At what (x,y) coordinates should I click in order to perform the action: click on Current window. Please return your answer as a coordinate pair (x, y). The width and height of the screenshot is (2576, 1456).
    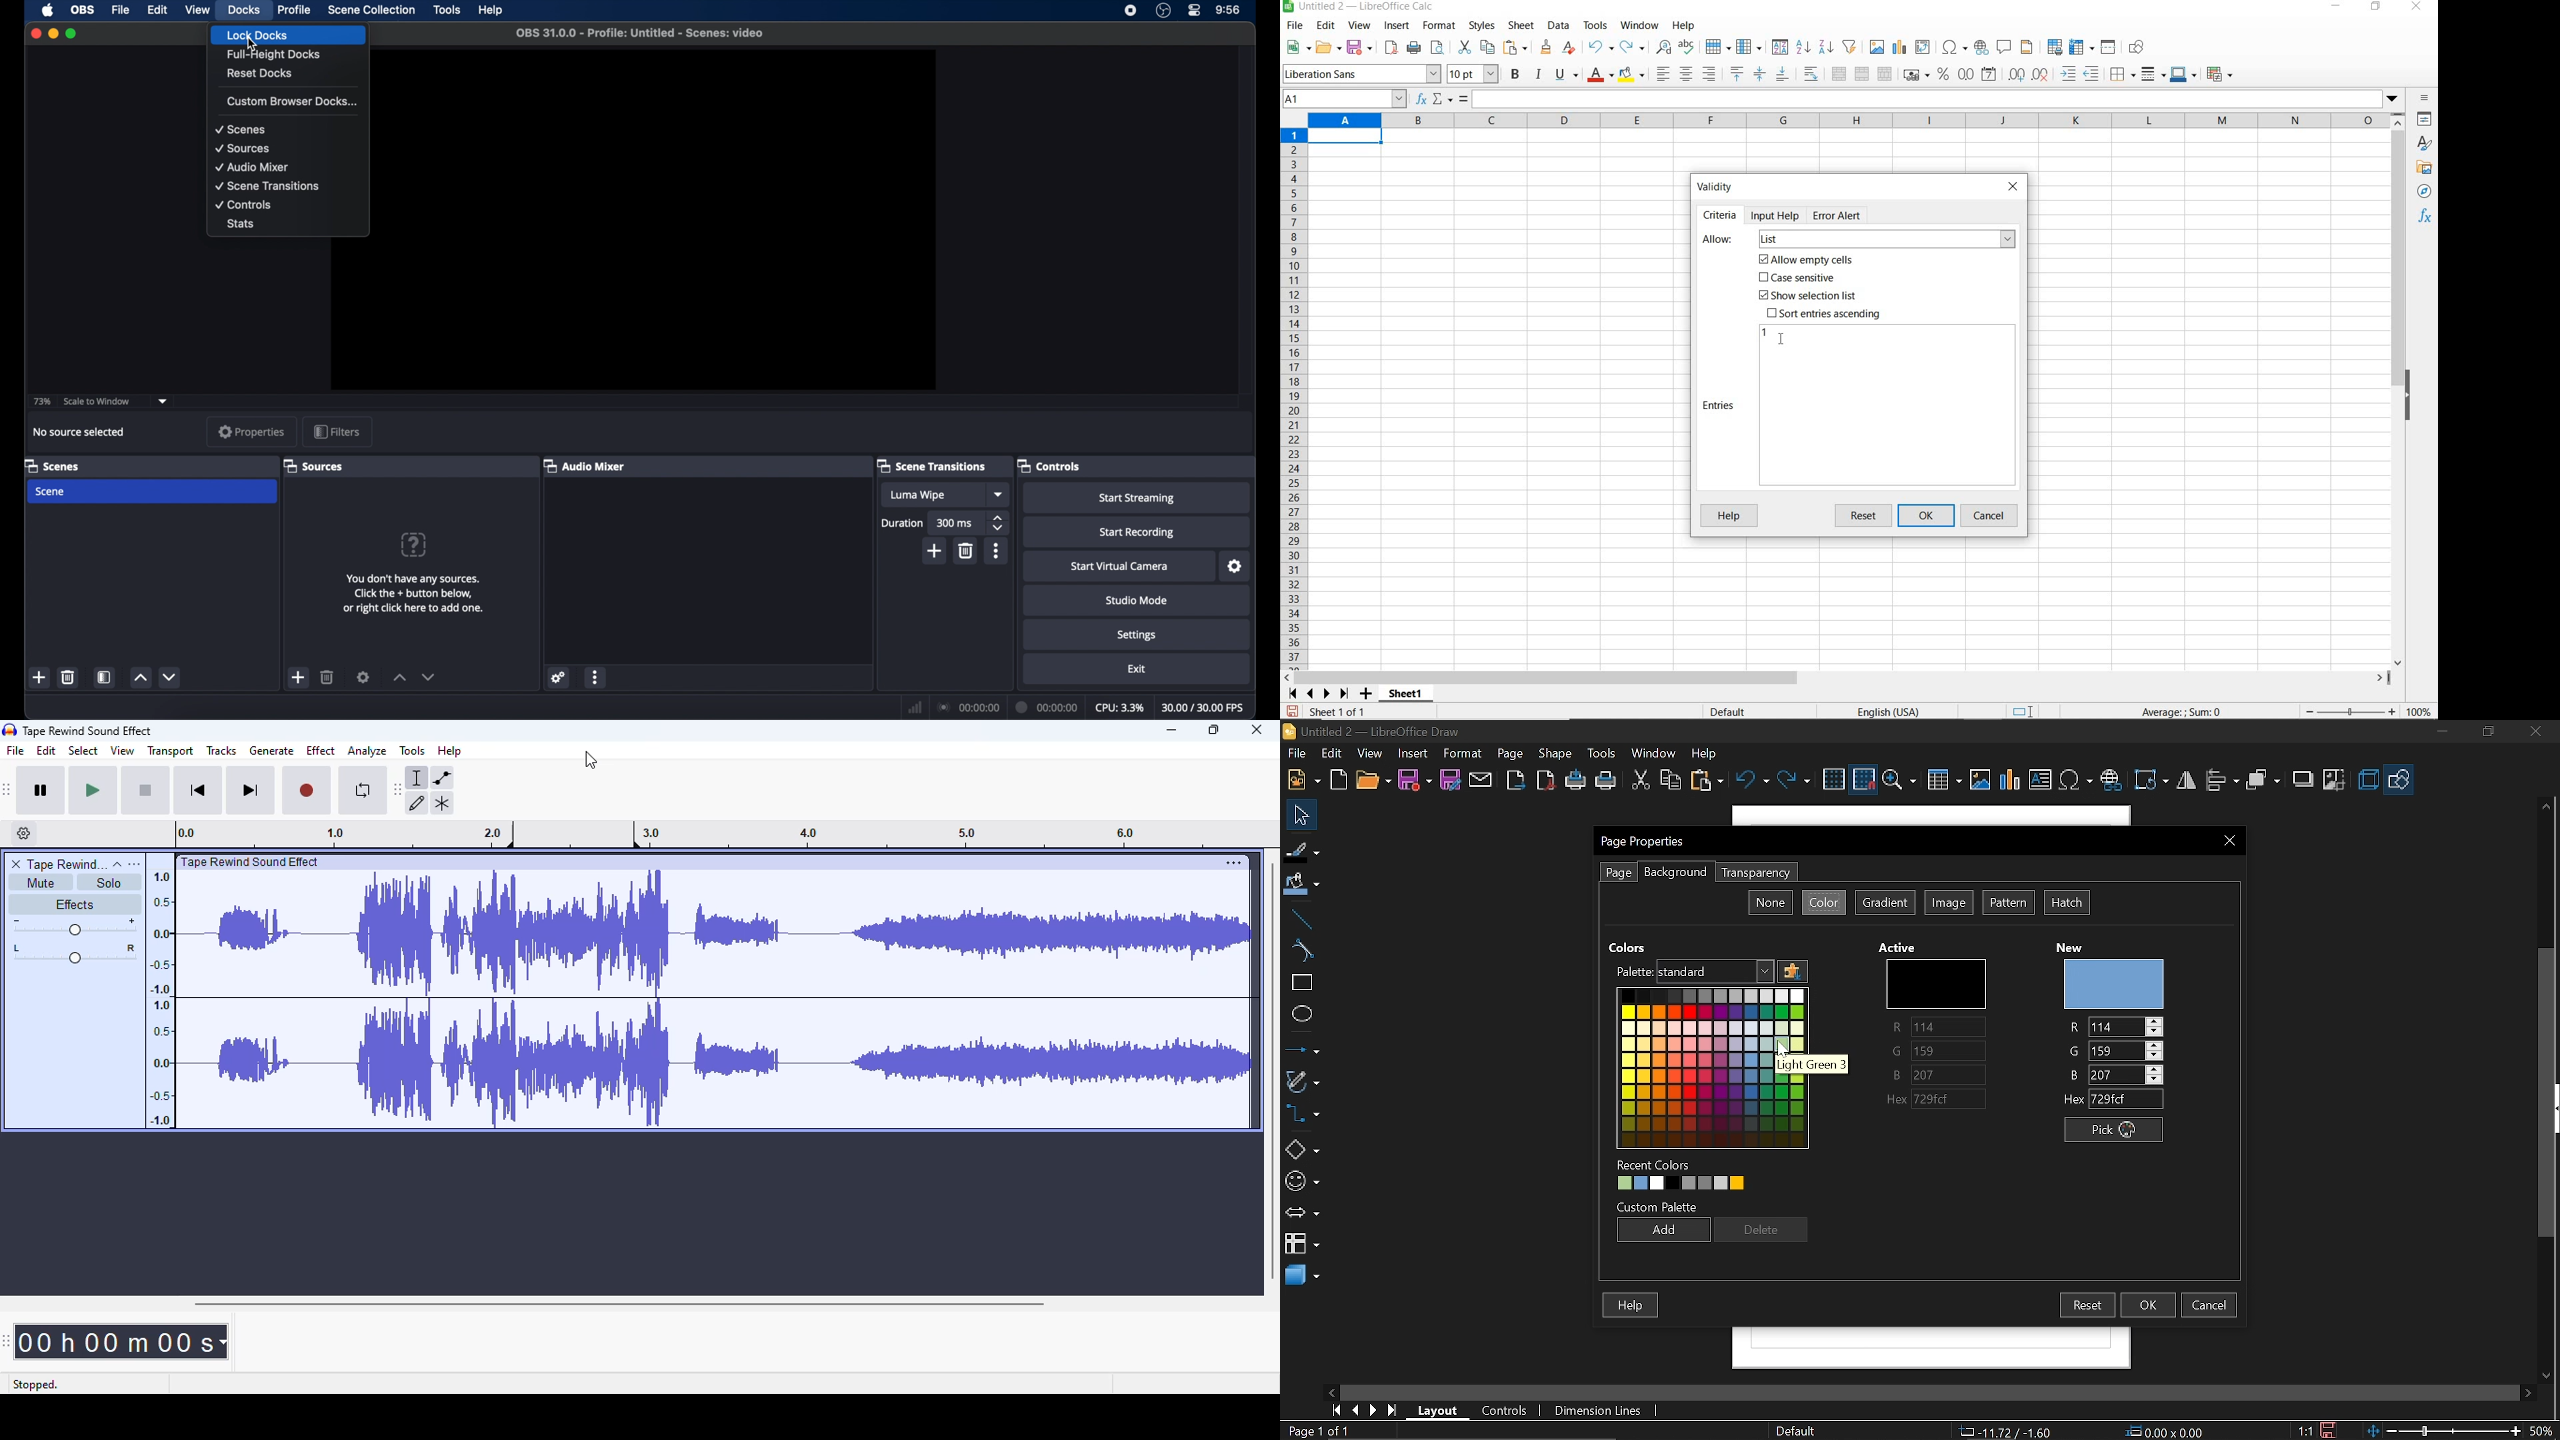
    Looking at the image, I should click on (1645, 842).